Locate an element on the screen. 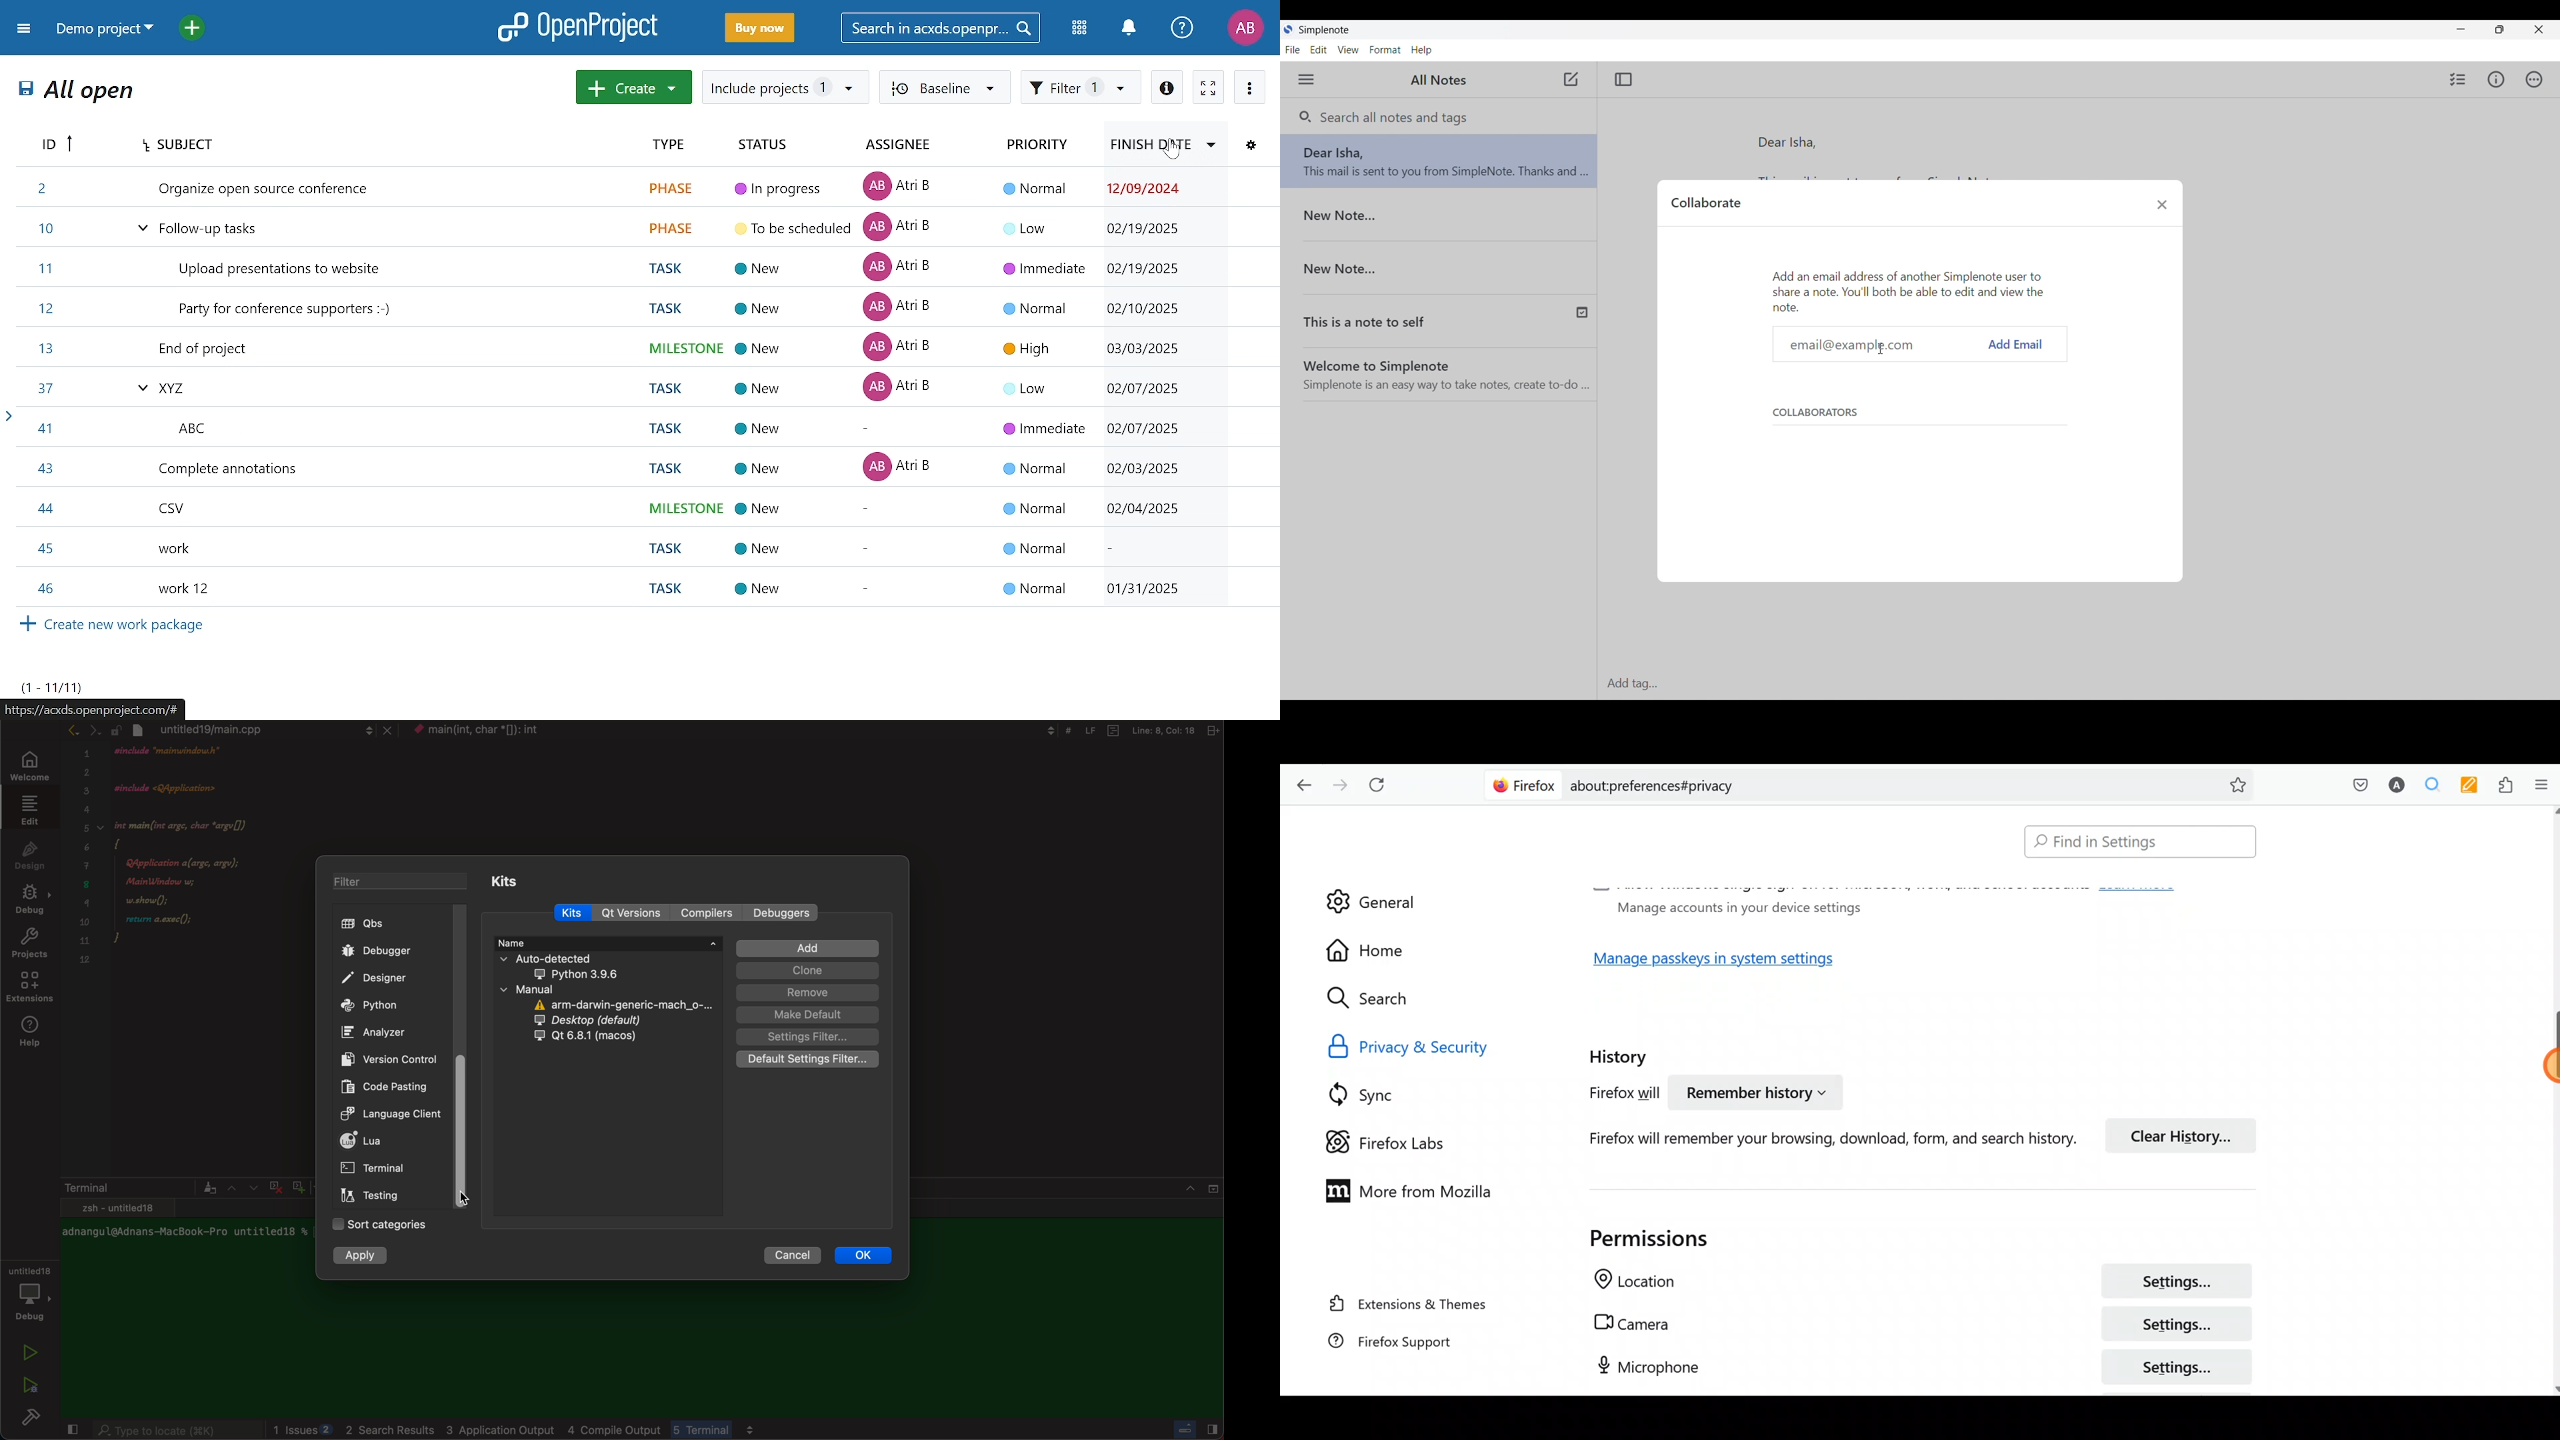  Id is located at coordinates (57, 143).